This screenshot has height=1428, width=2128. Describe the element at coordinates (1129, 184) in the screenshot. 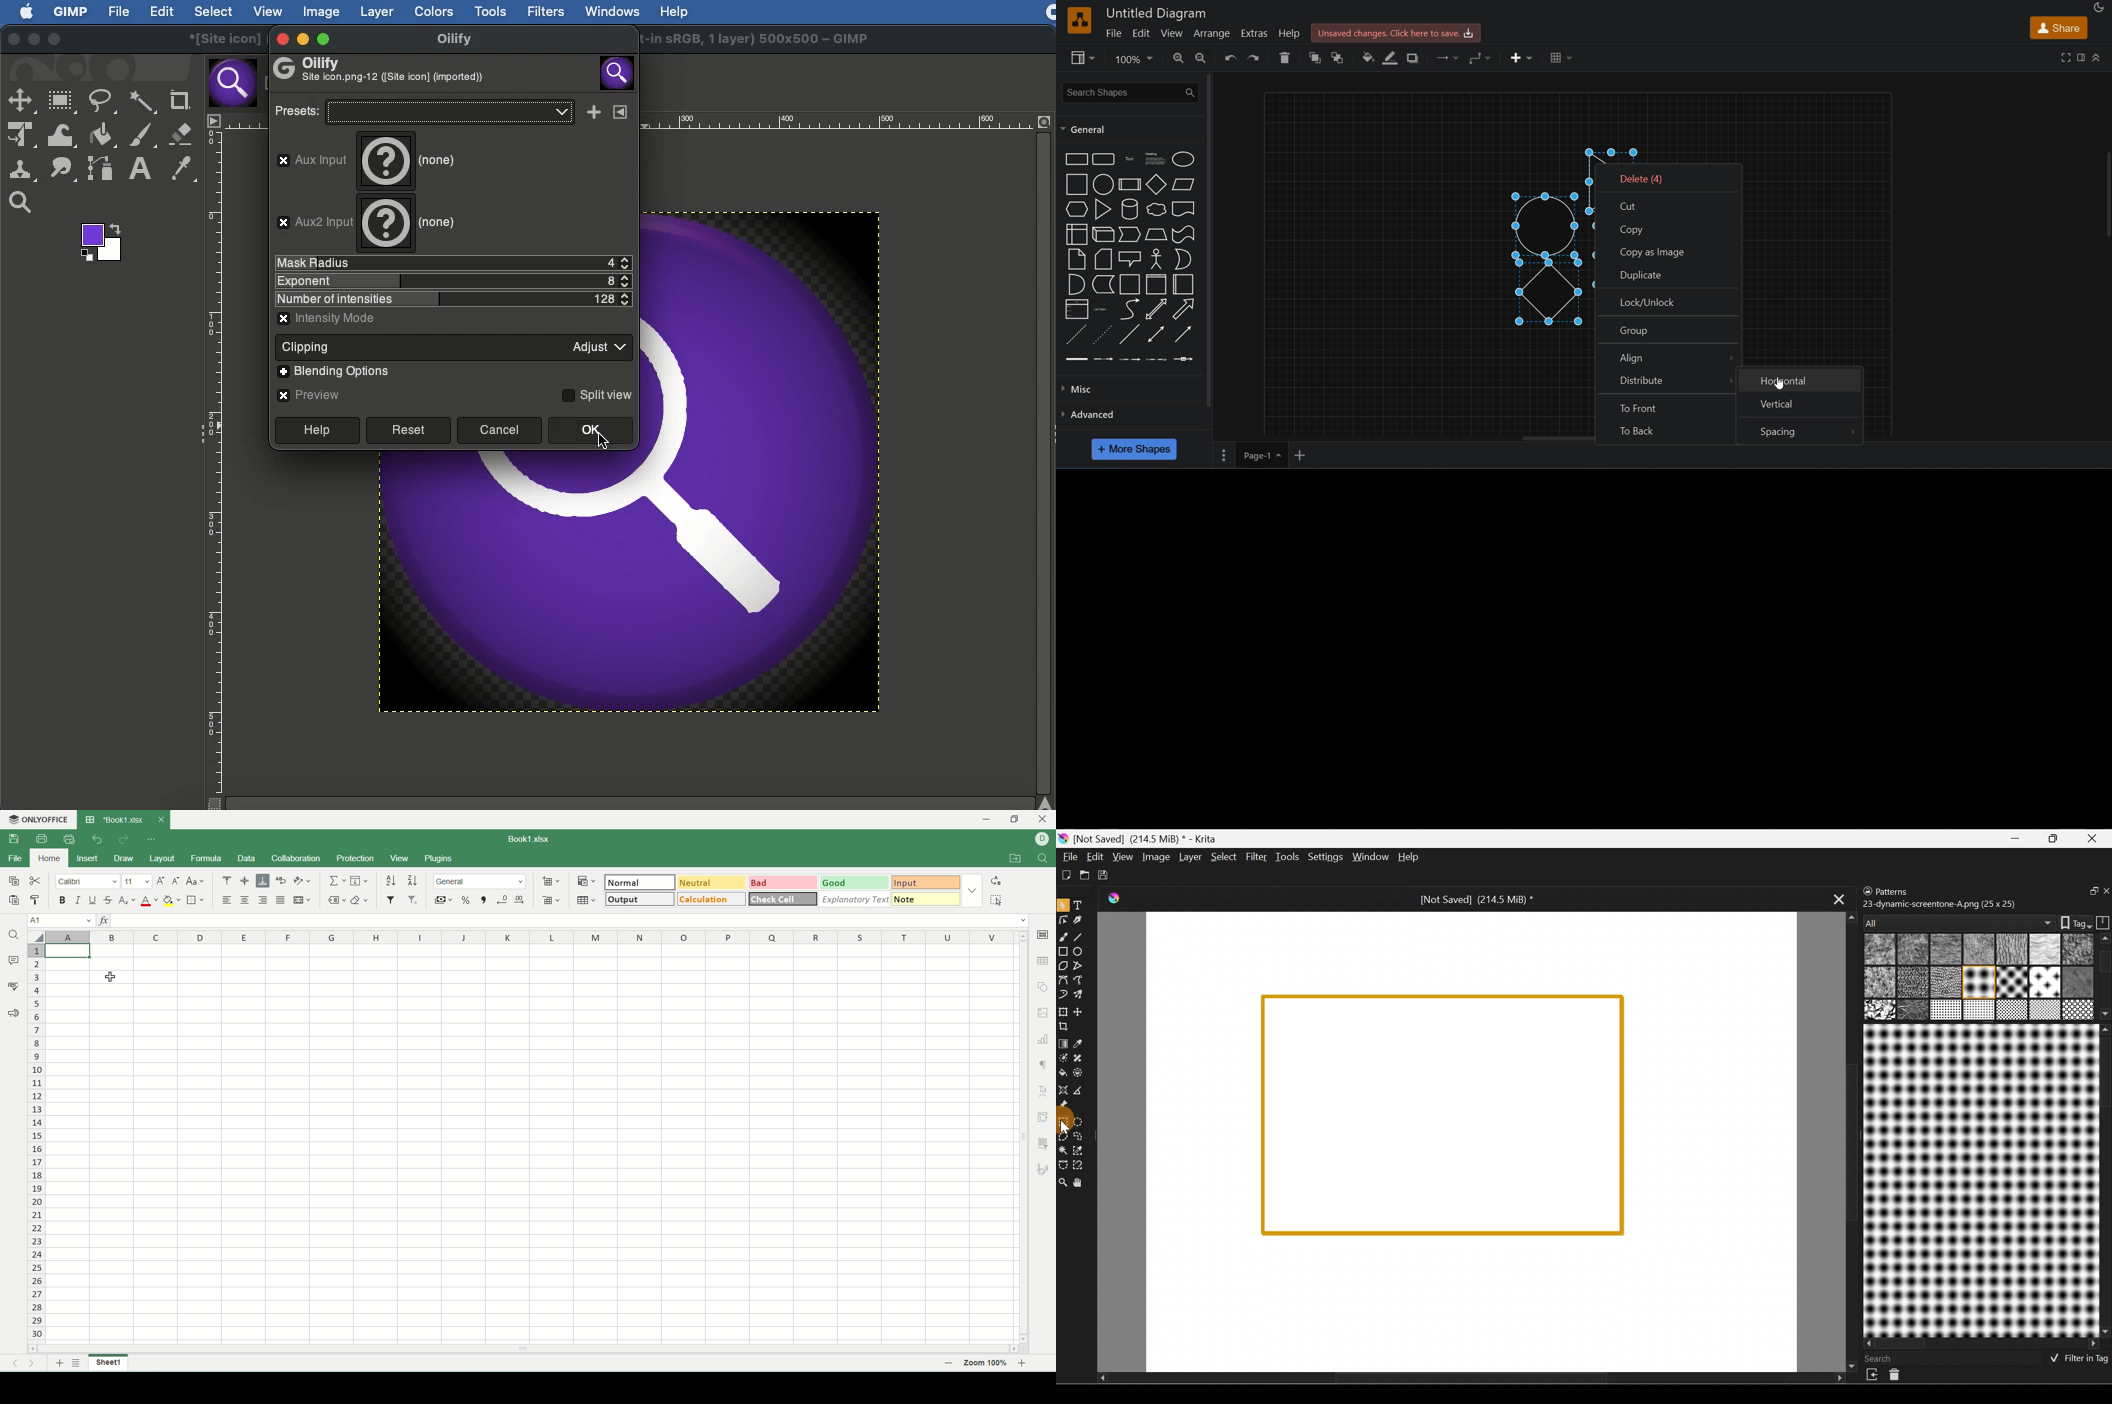

I see `process` at that location.